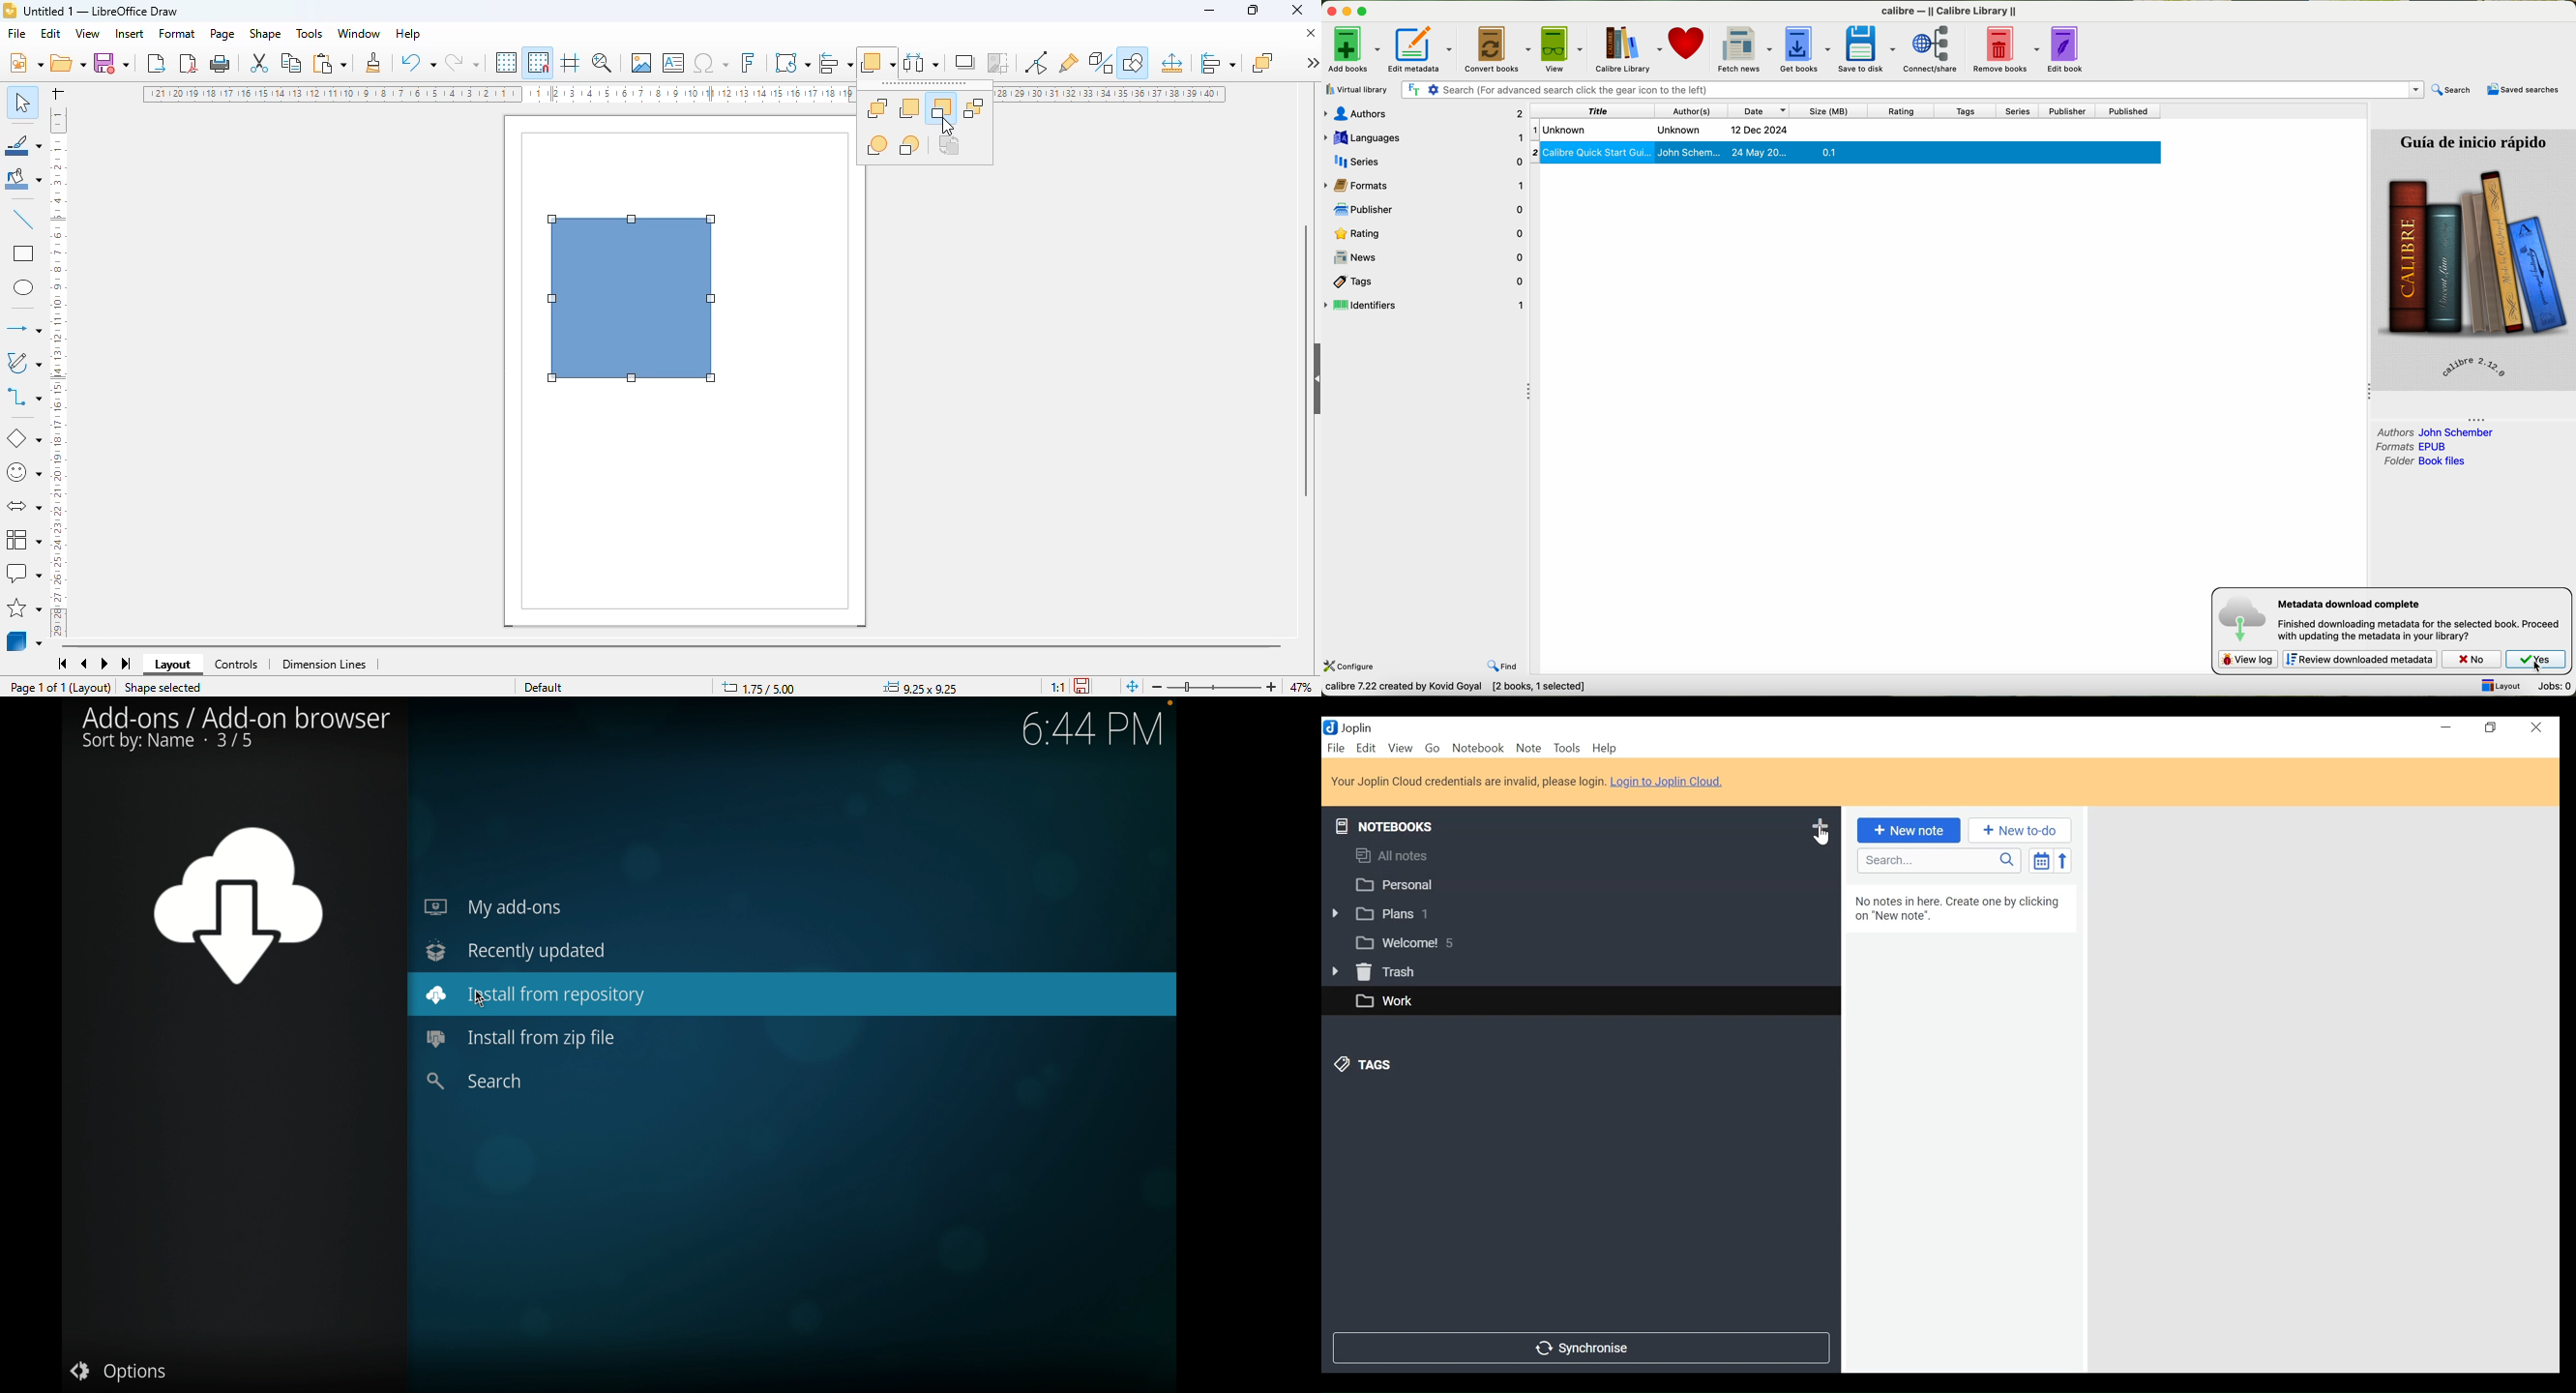 The width and height of the screenshot is (2576, 1400). I want to click on disable buttons, so click(1346, 10).